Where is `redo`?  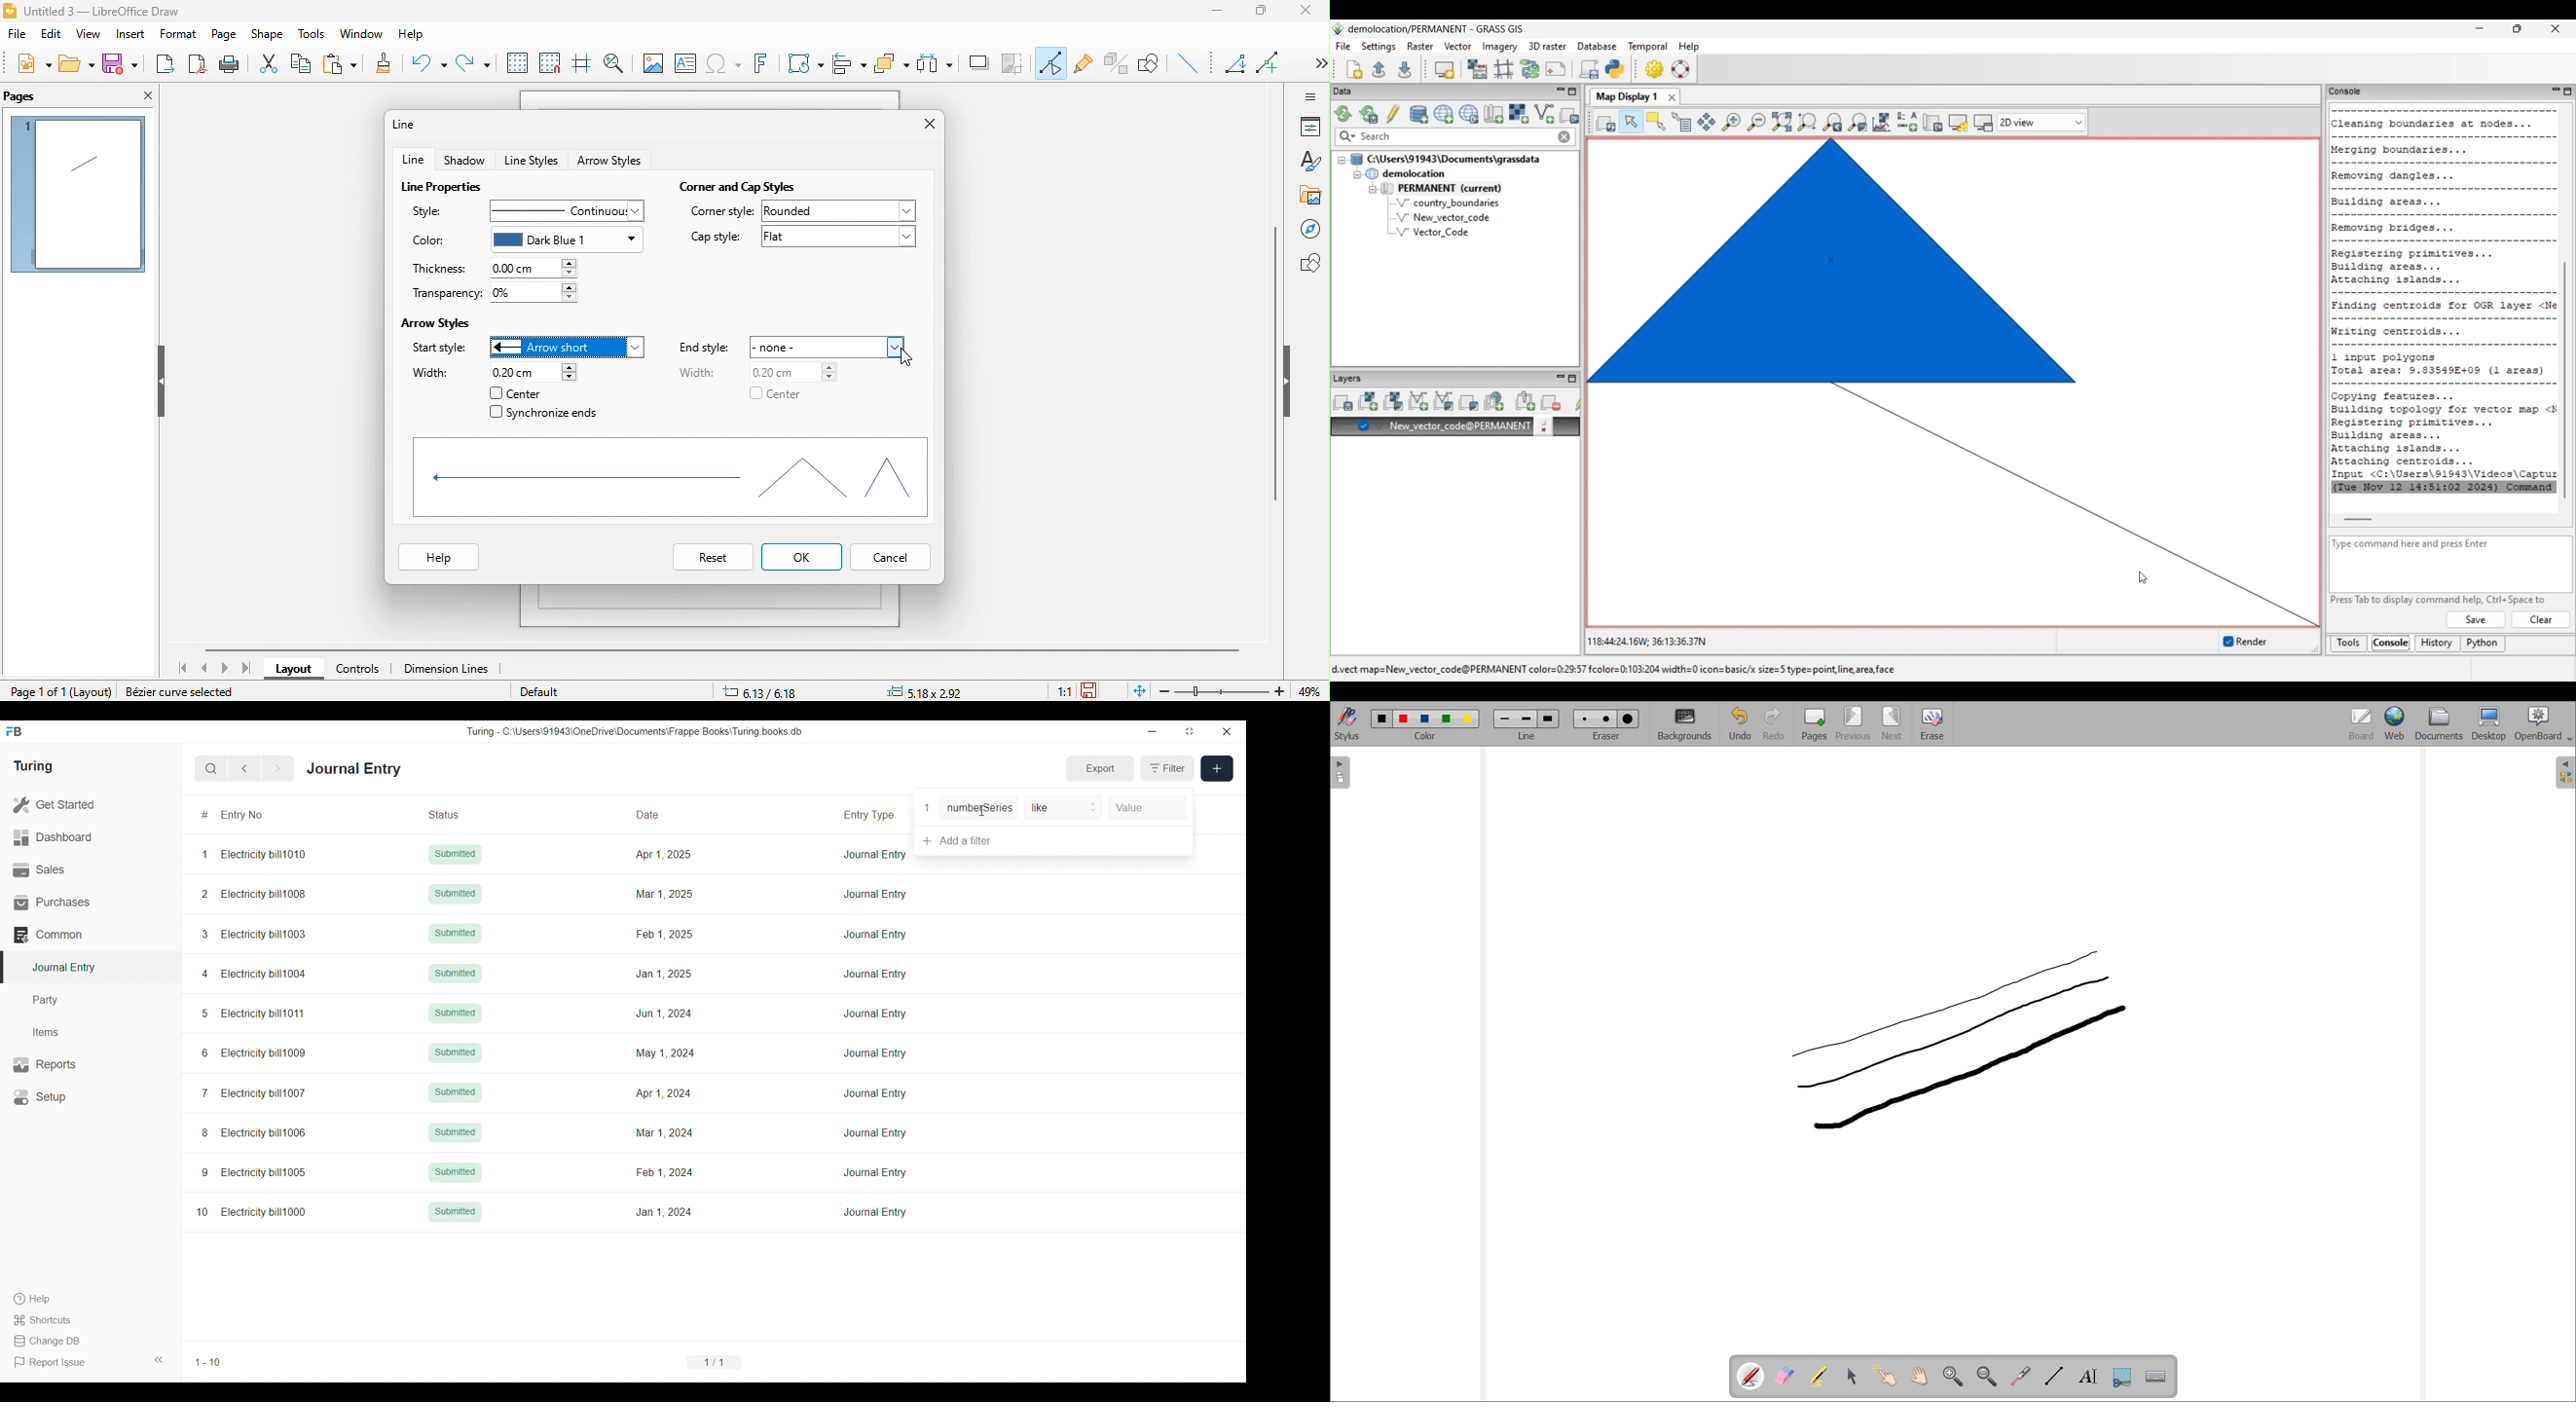 redo is located at coordinates (473, 59).